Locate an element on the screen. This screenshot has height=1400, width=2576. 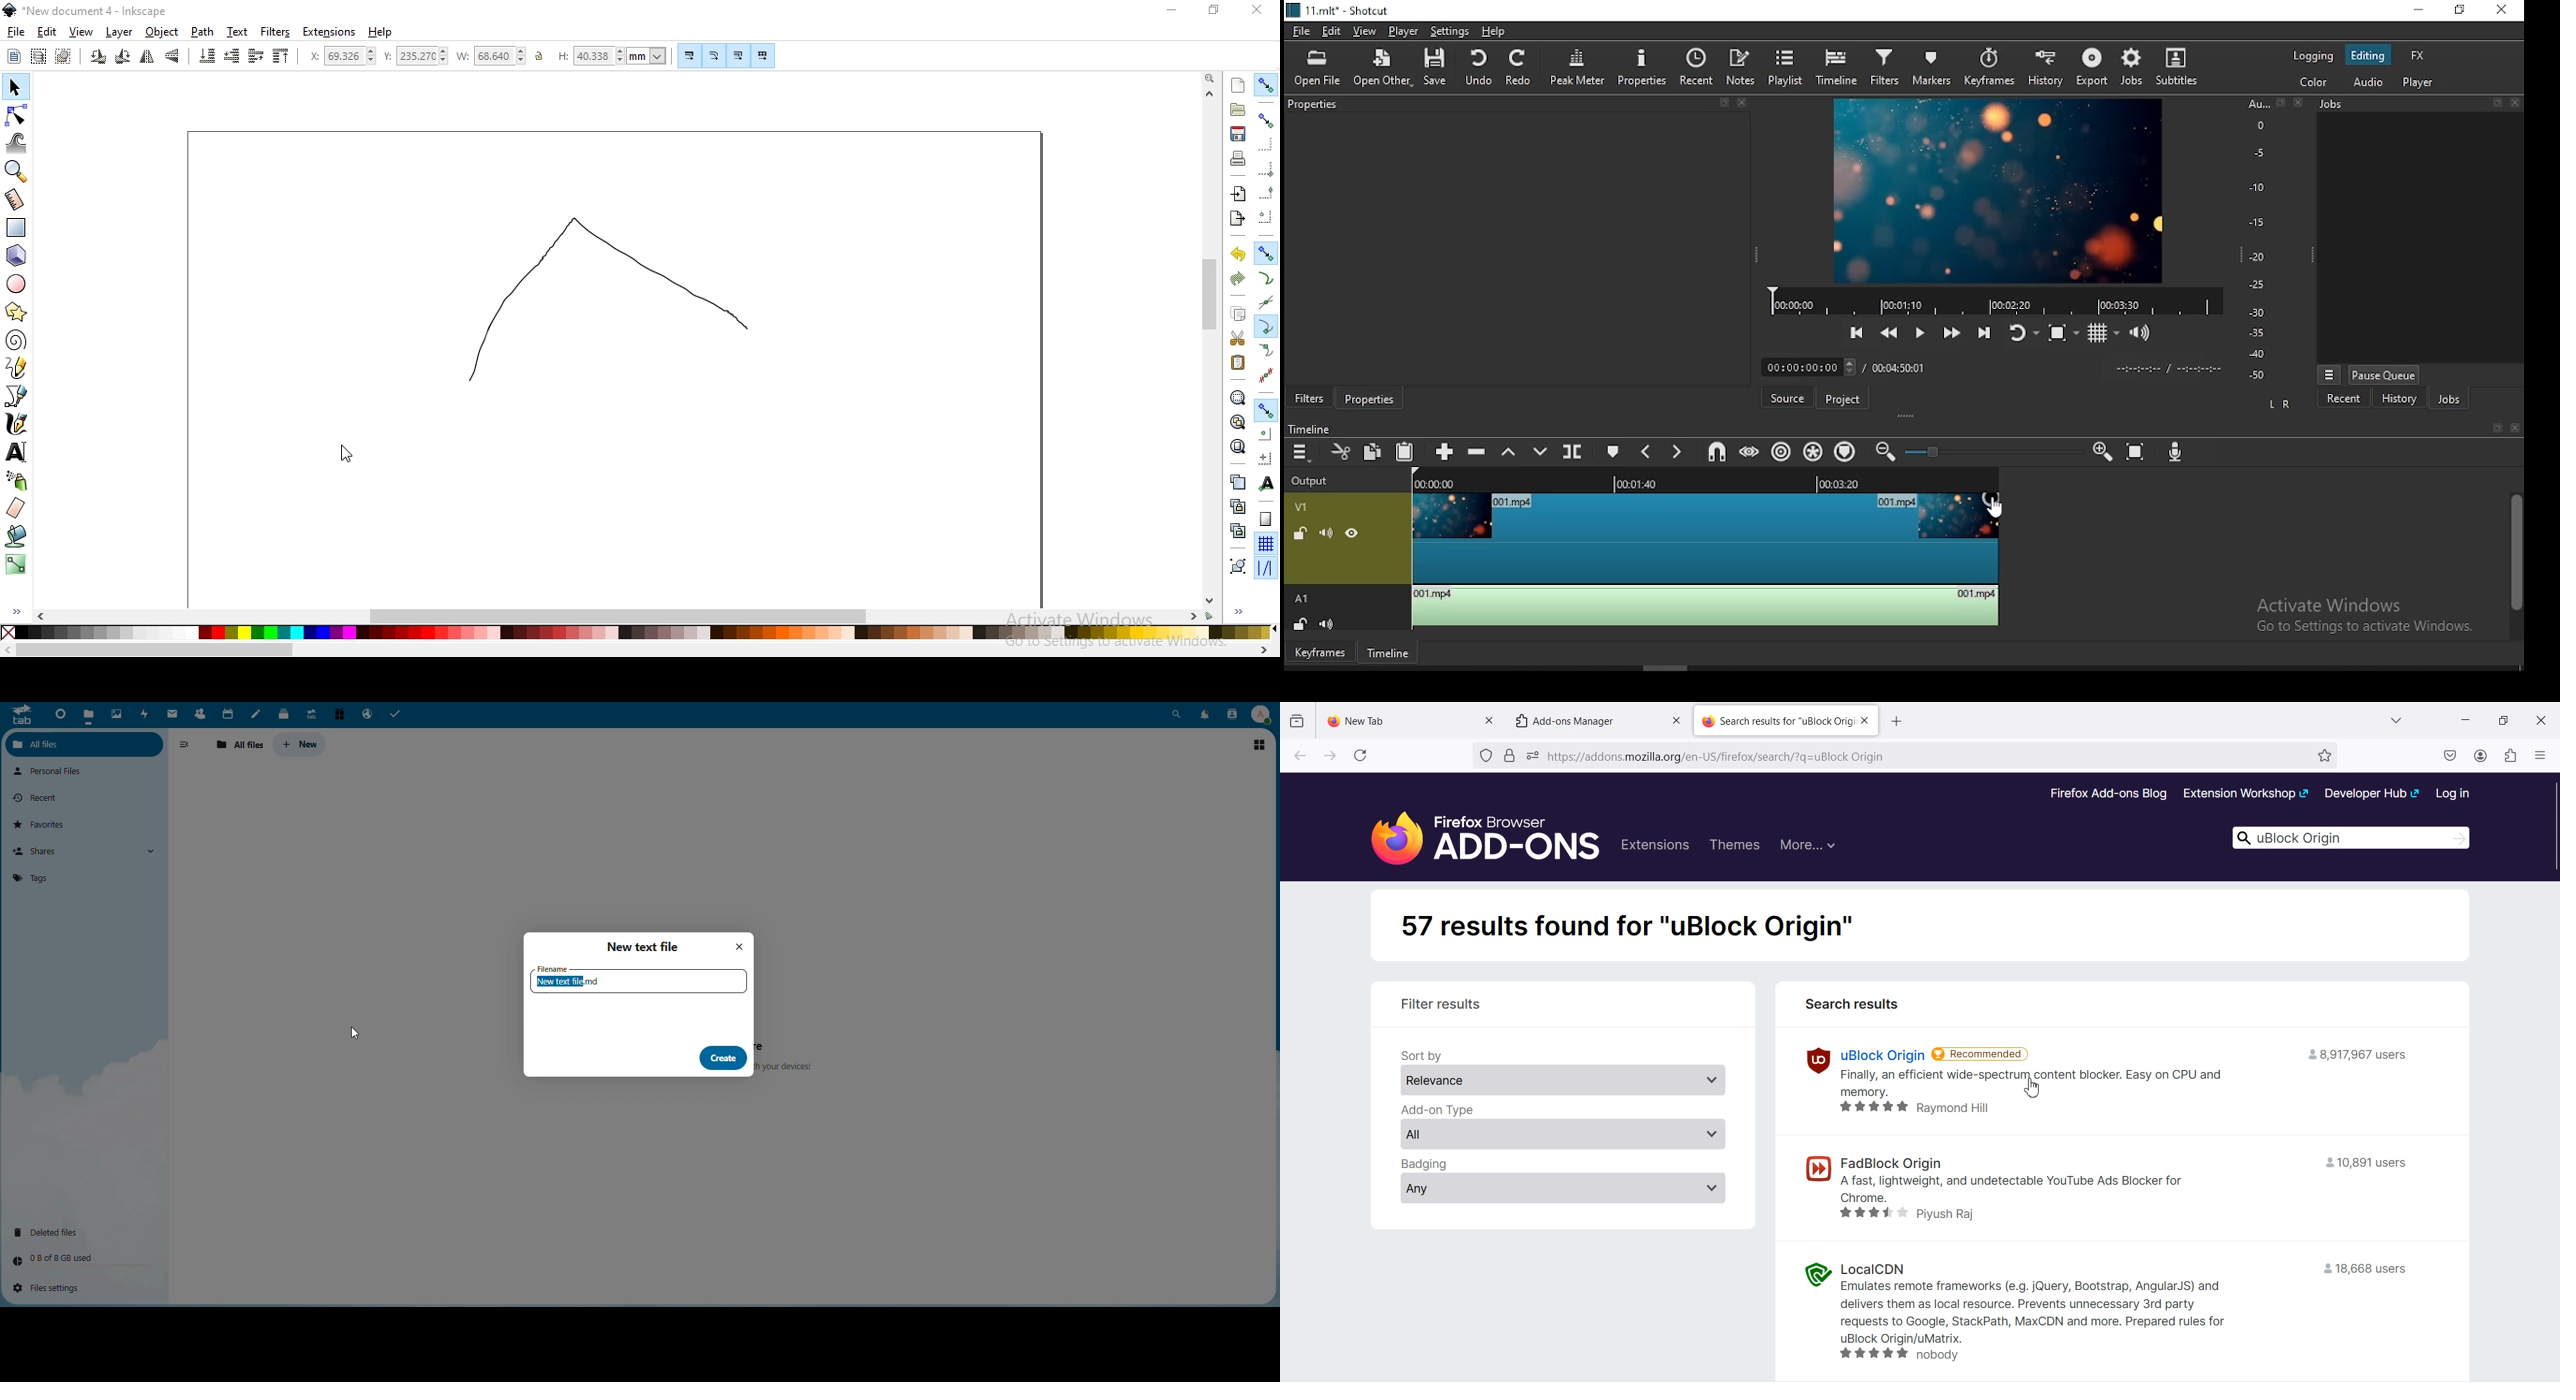
edit is located at coordinates (1333, 31).